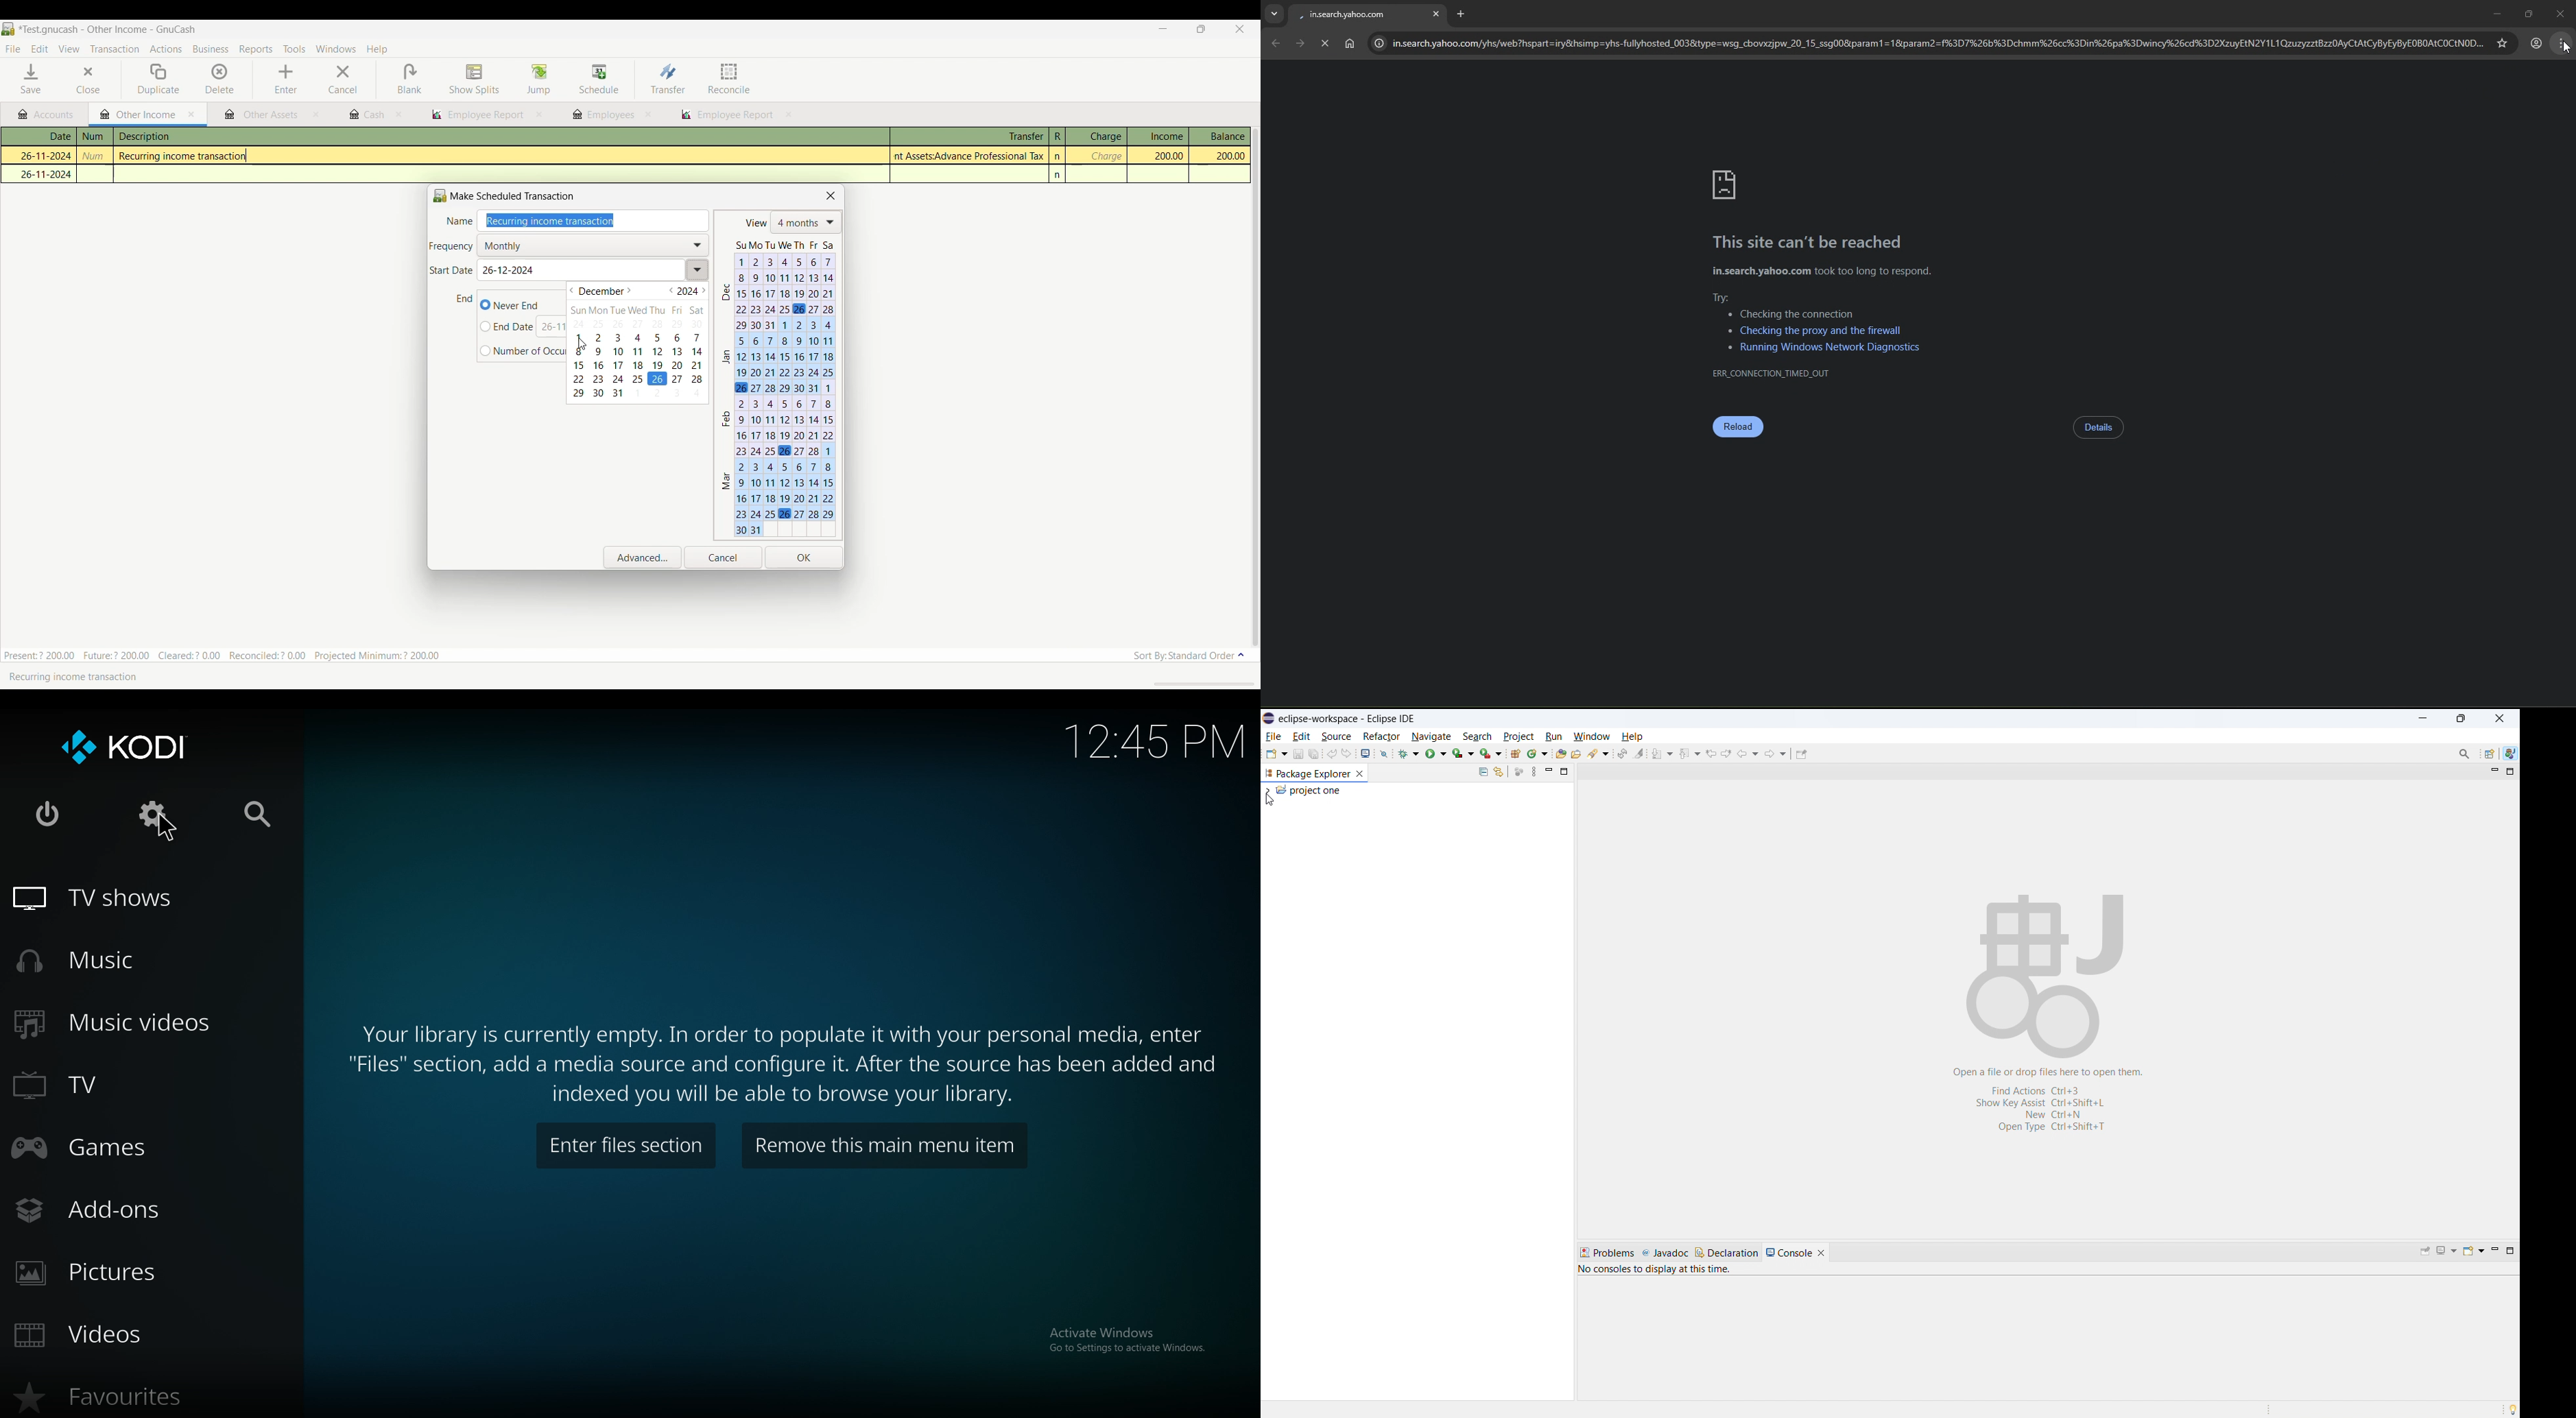 The image size is (2576, 1428). Describe the element at coordinates (452, 247) in the screenshot. I see `Indicates frequency of transaction` at that location.